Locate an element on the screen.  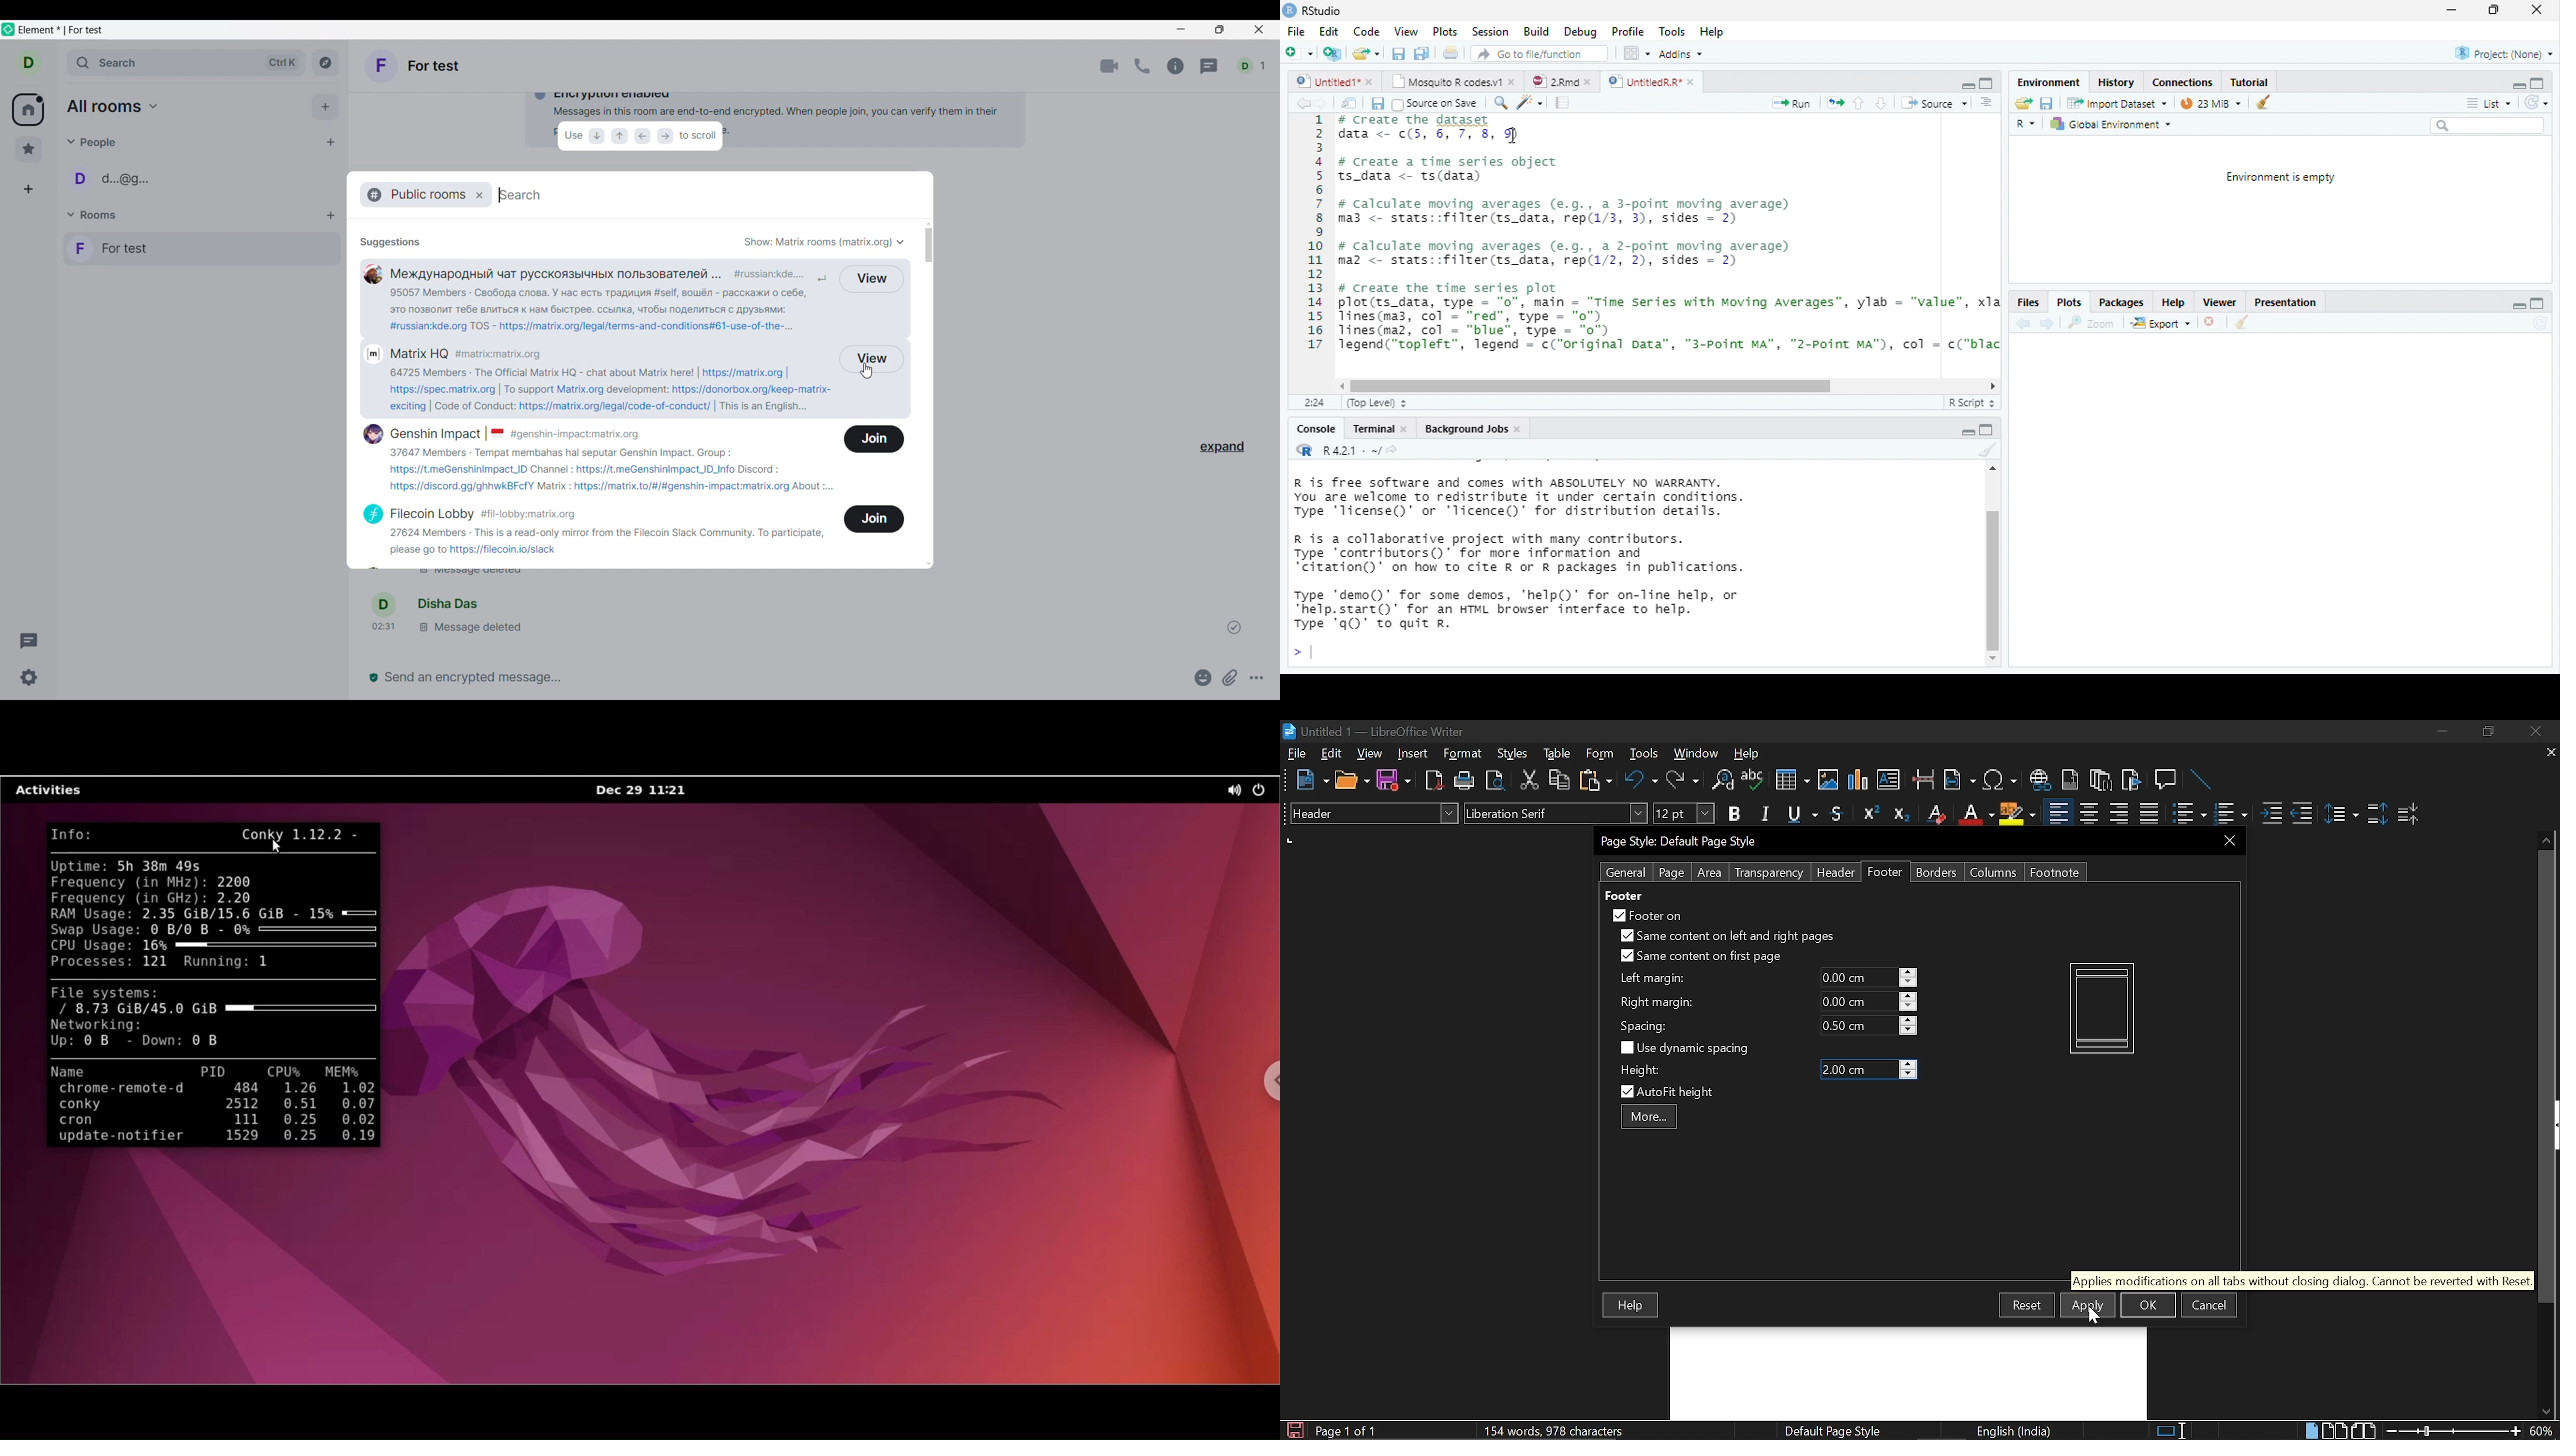
current page Current page is located at coordinates (1345, 1430).